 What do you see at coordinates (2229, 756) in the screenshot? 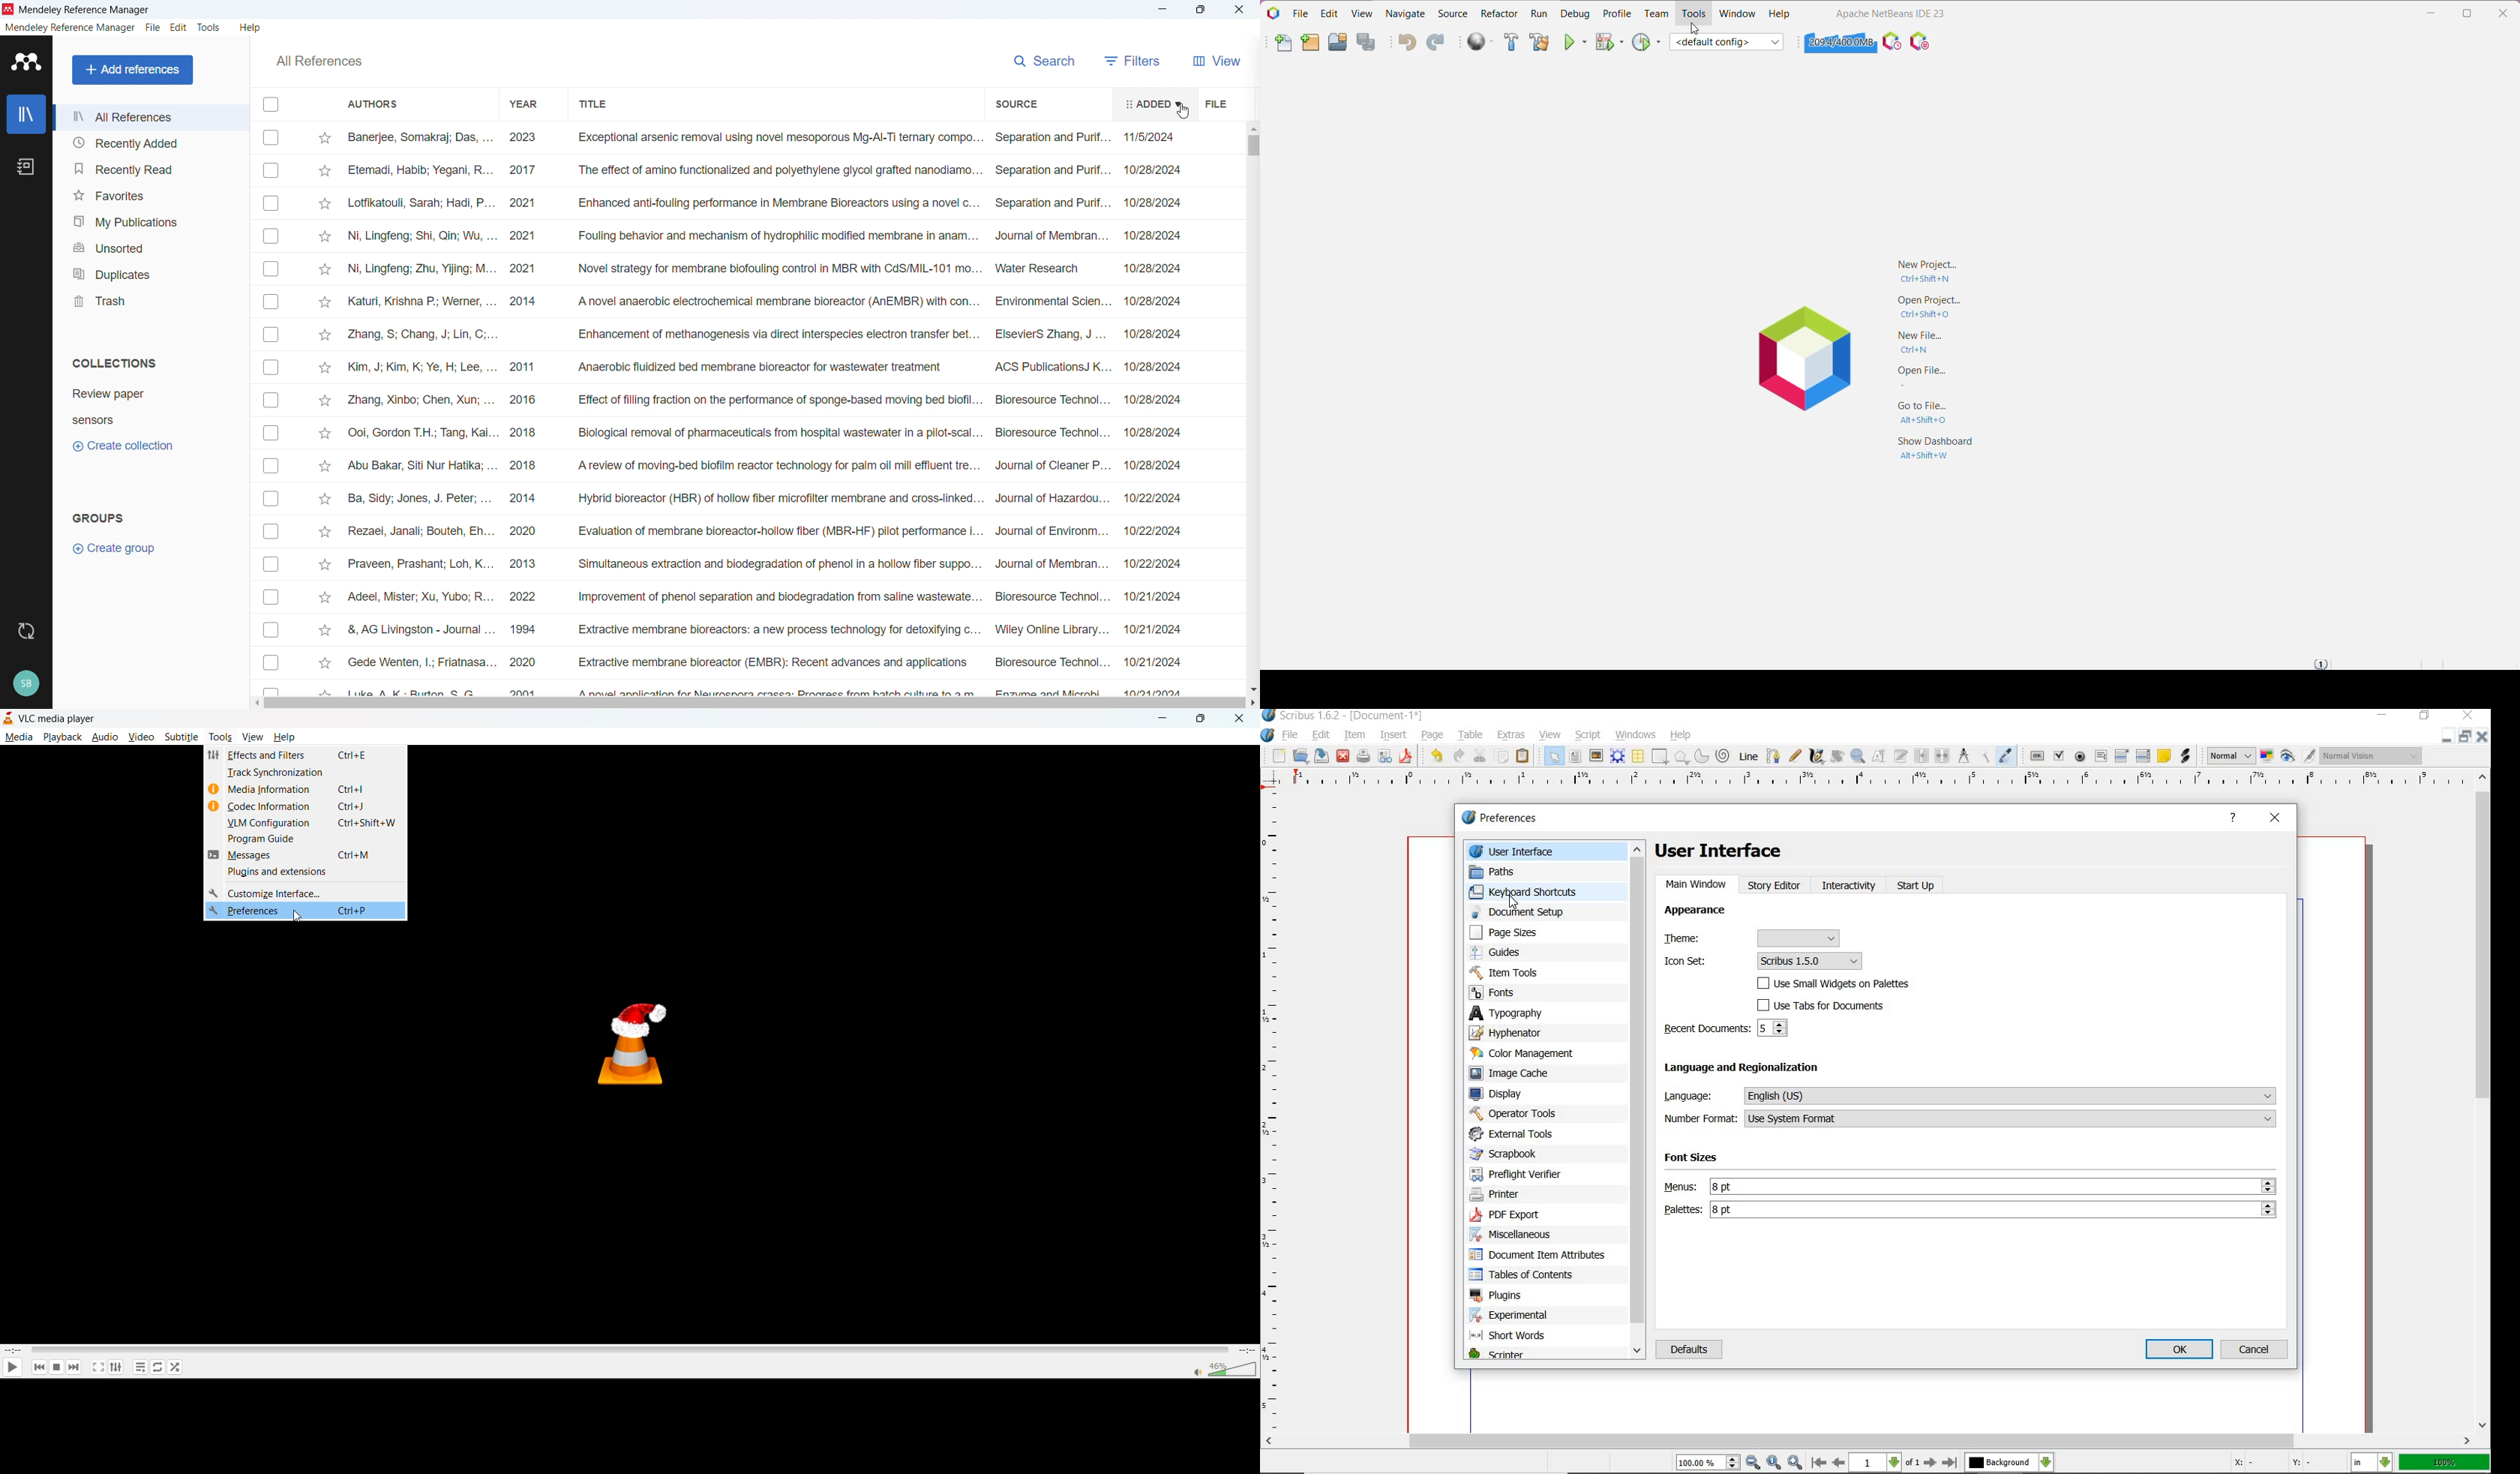
I see `select image preview mode` at bounding box center [2229, 756].